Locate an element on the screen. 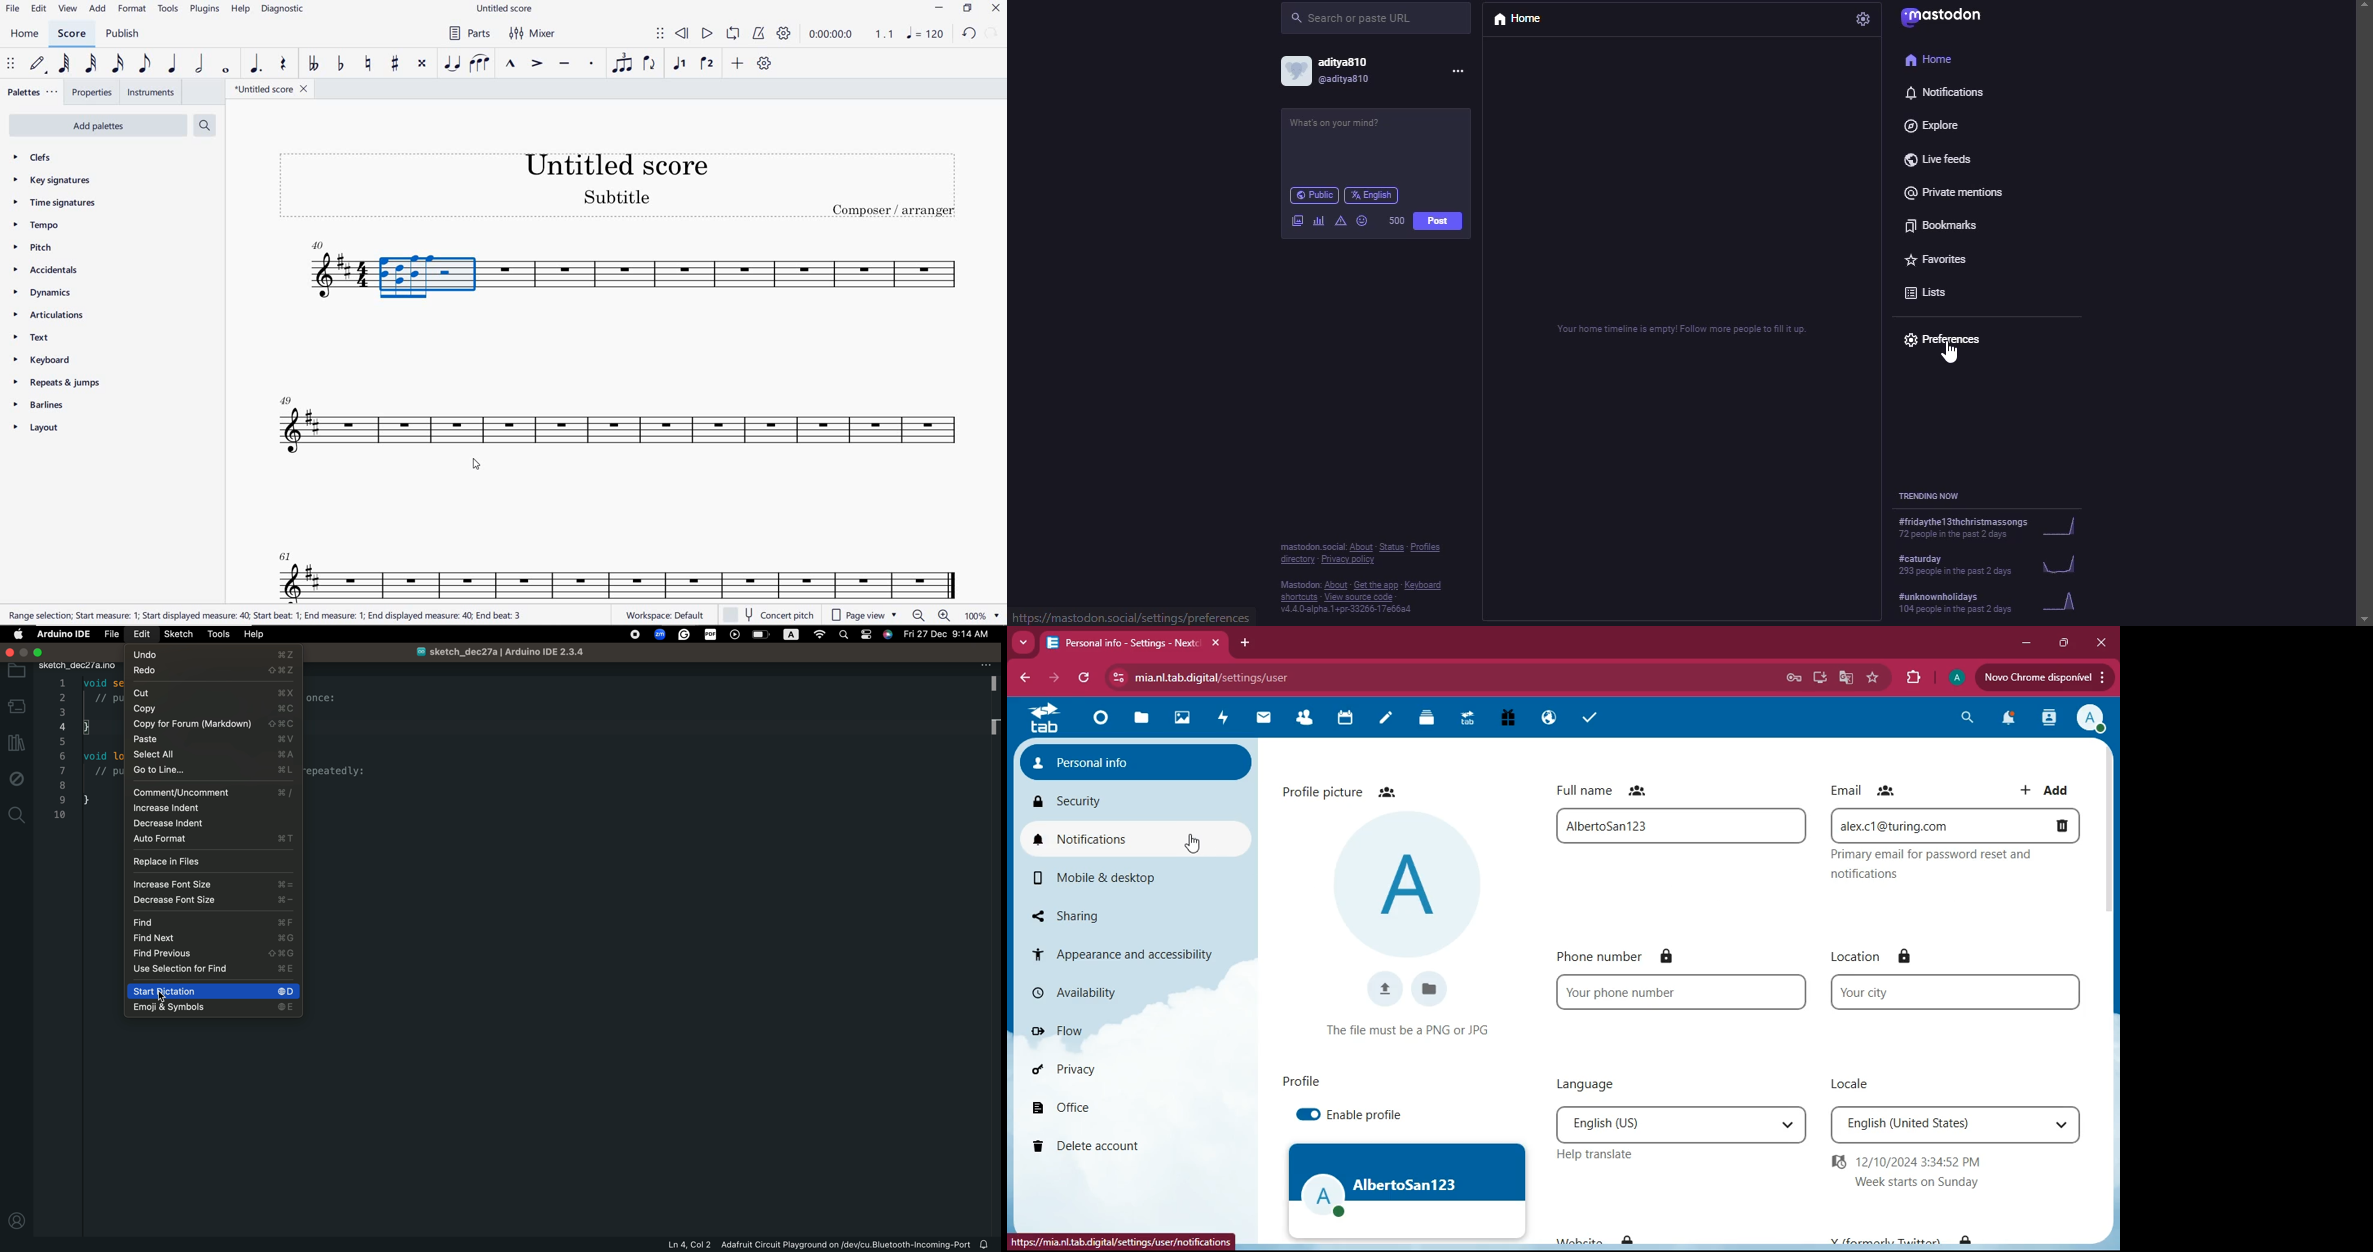  bookmarks is located at coordinates (1943, 224).